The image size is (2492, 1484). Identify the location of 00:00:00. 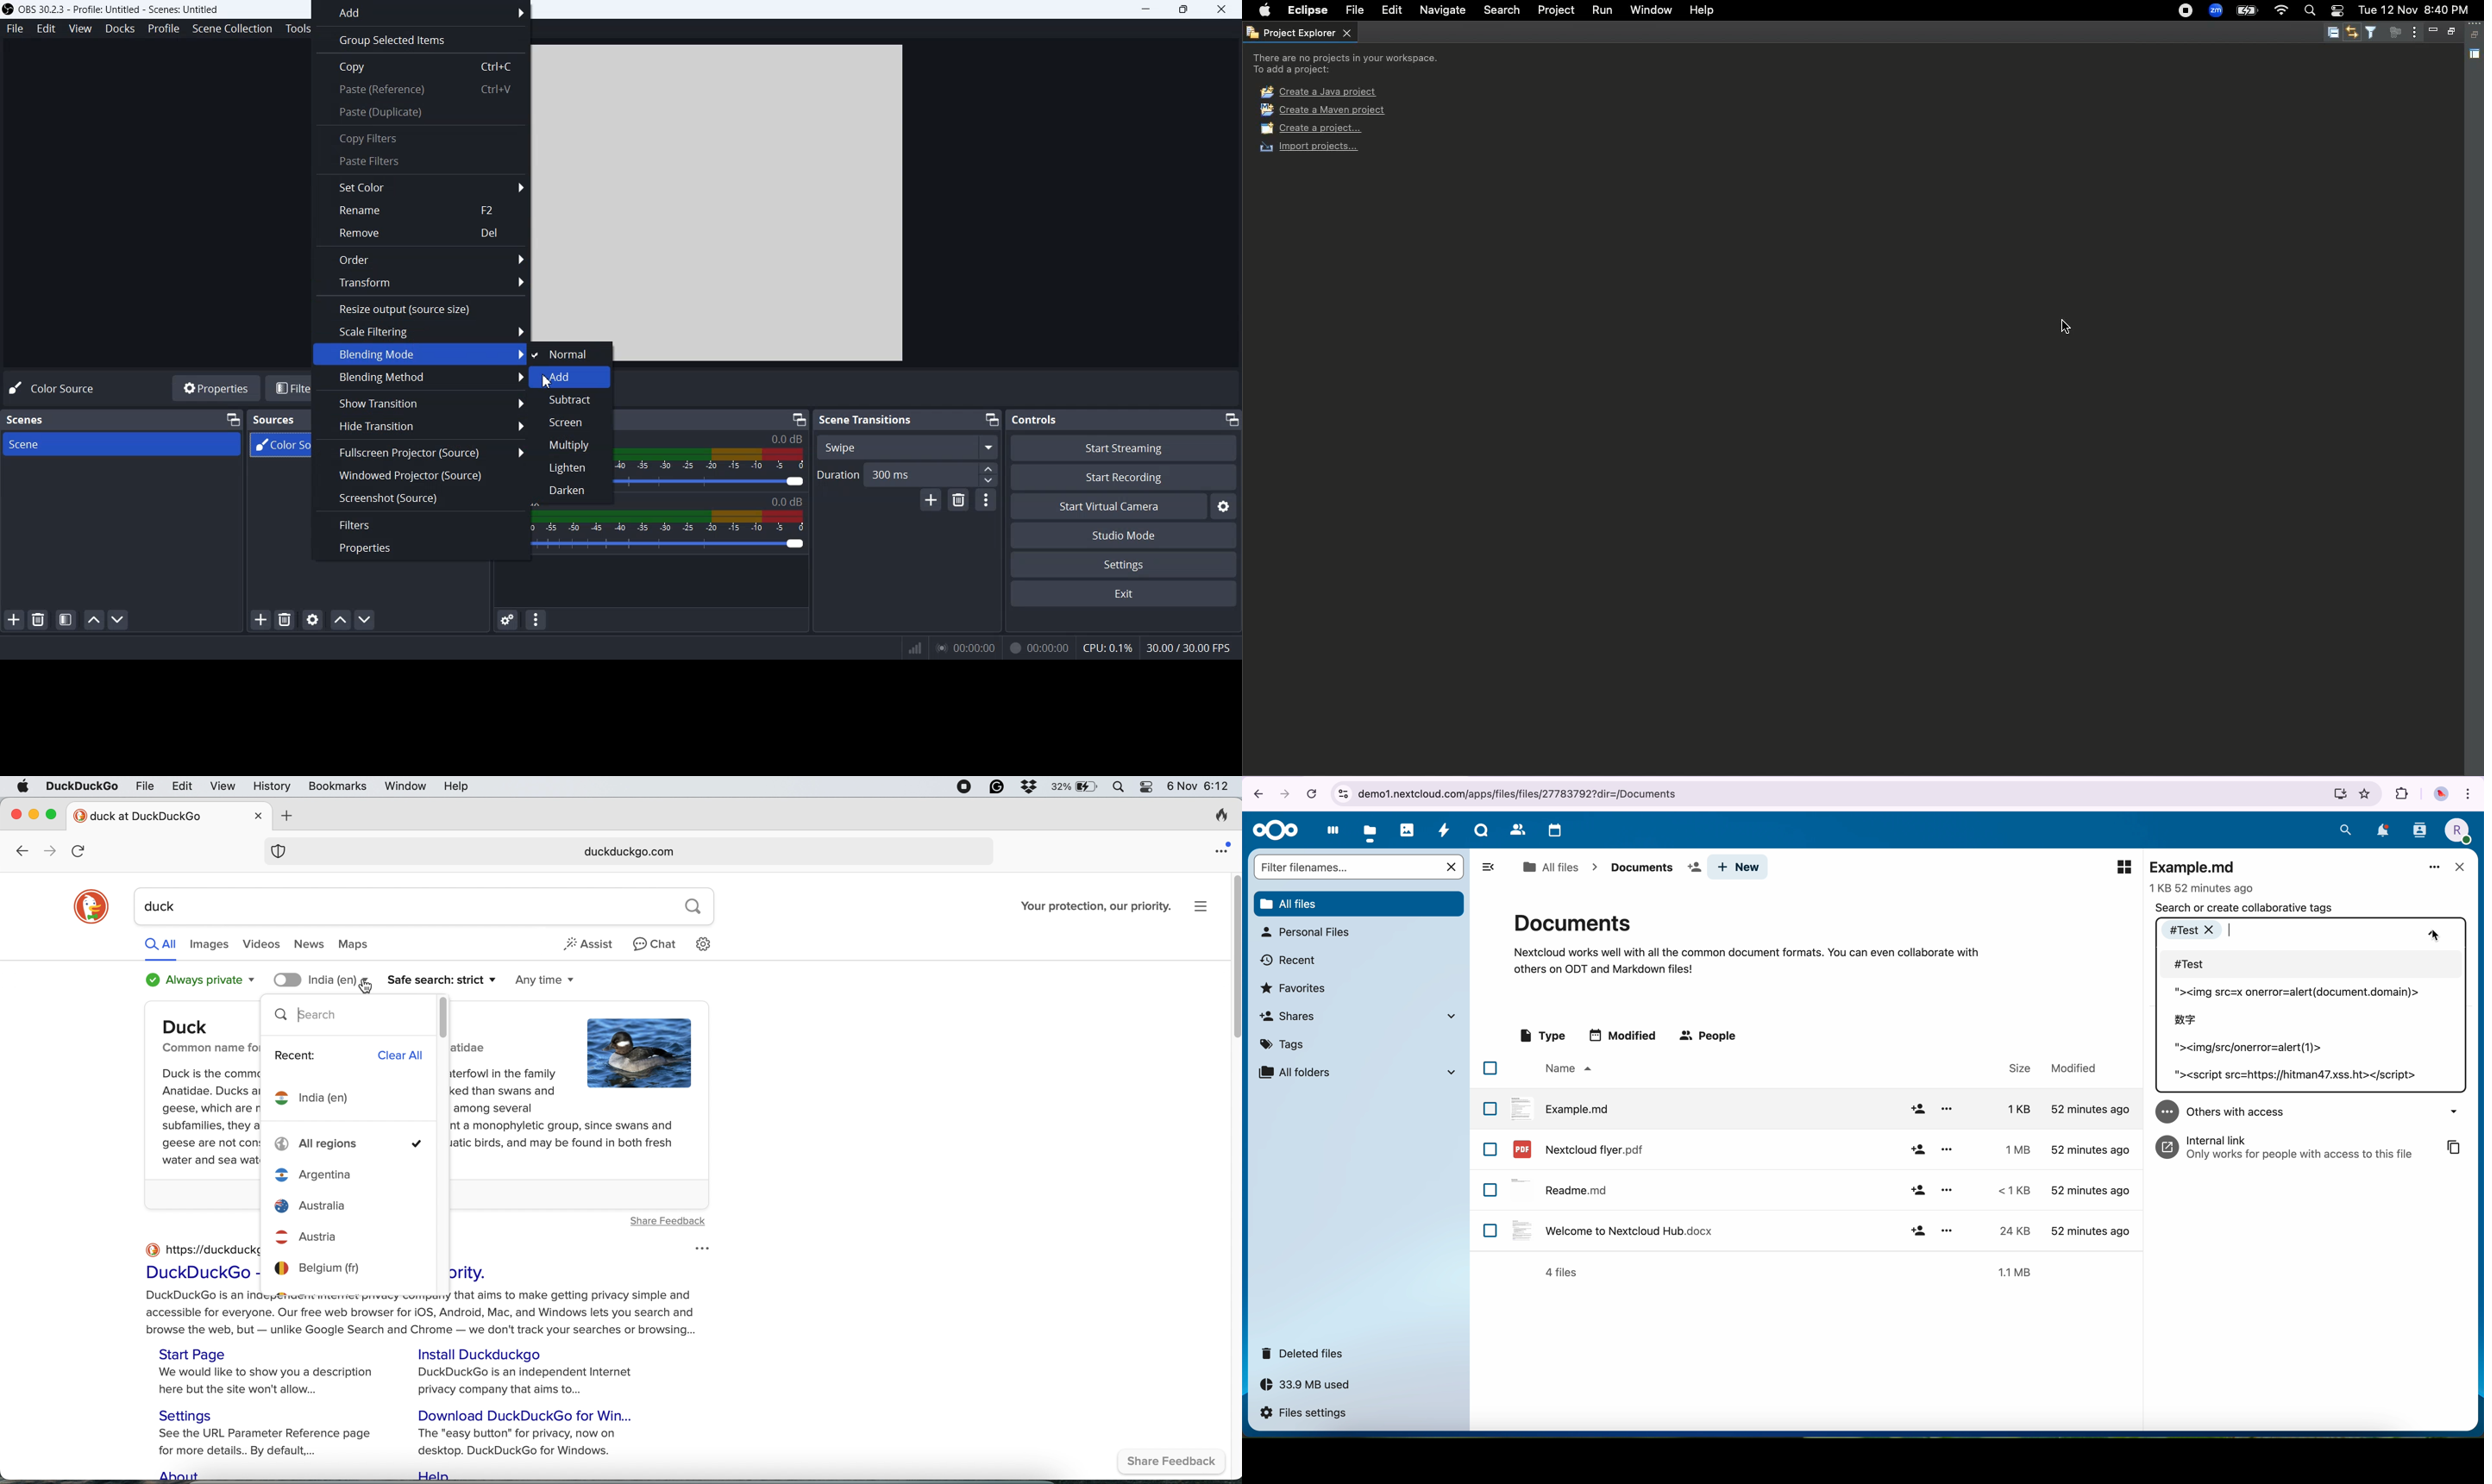
(964, 647).